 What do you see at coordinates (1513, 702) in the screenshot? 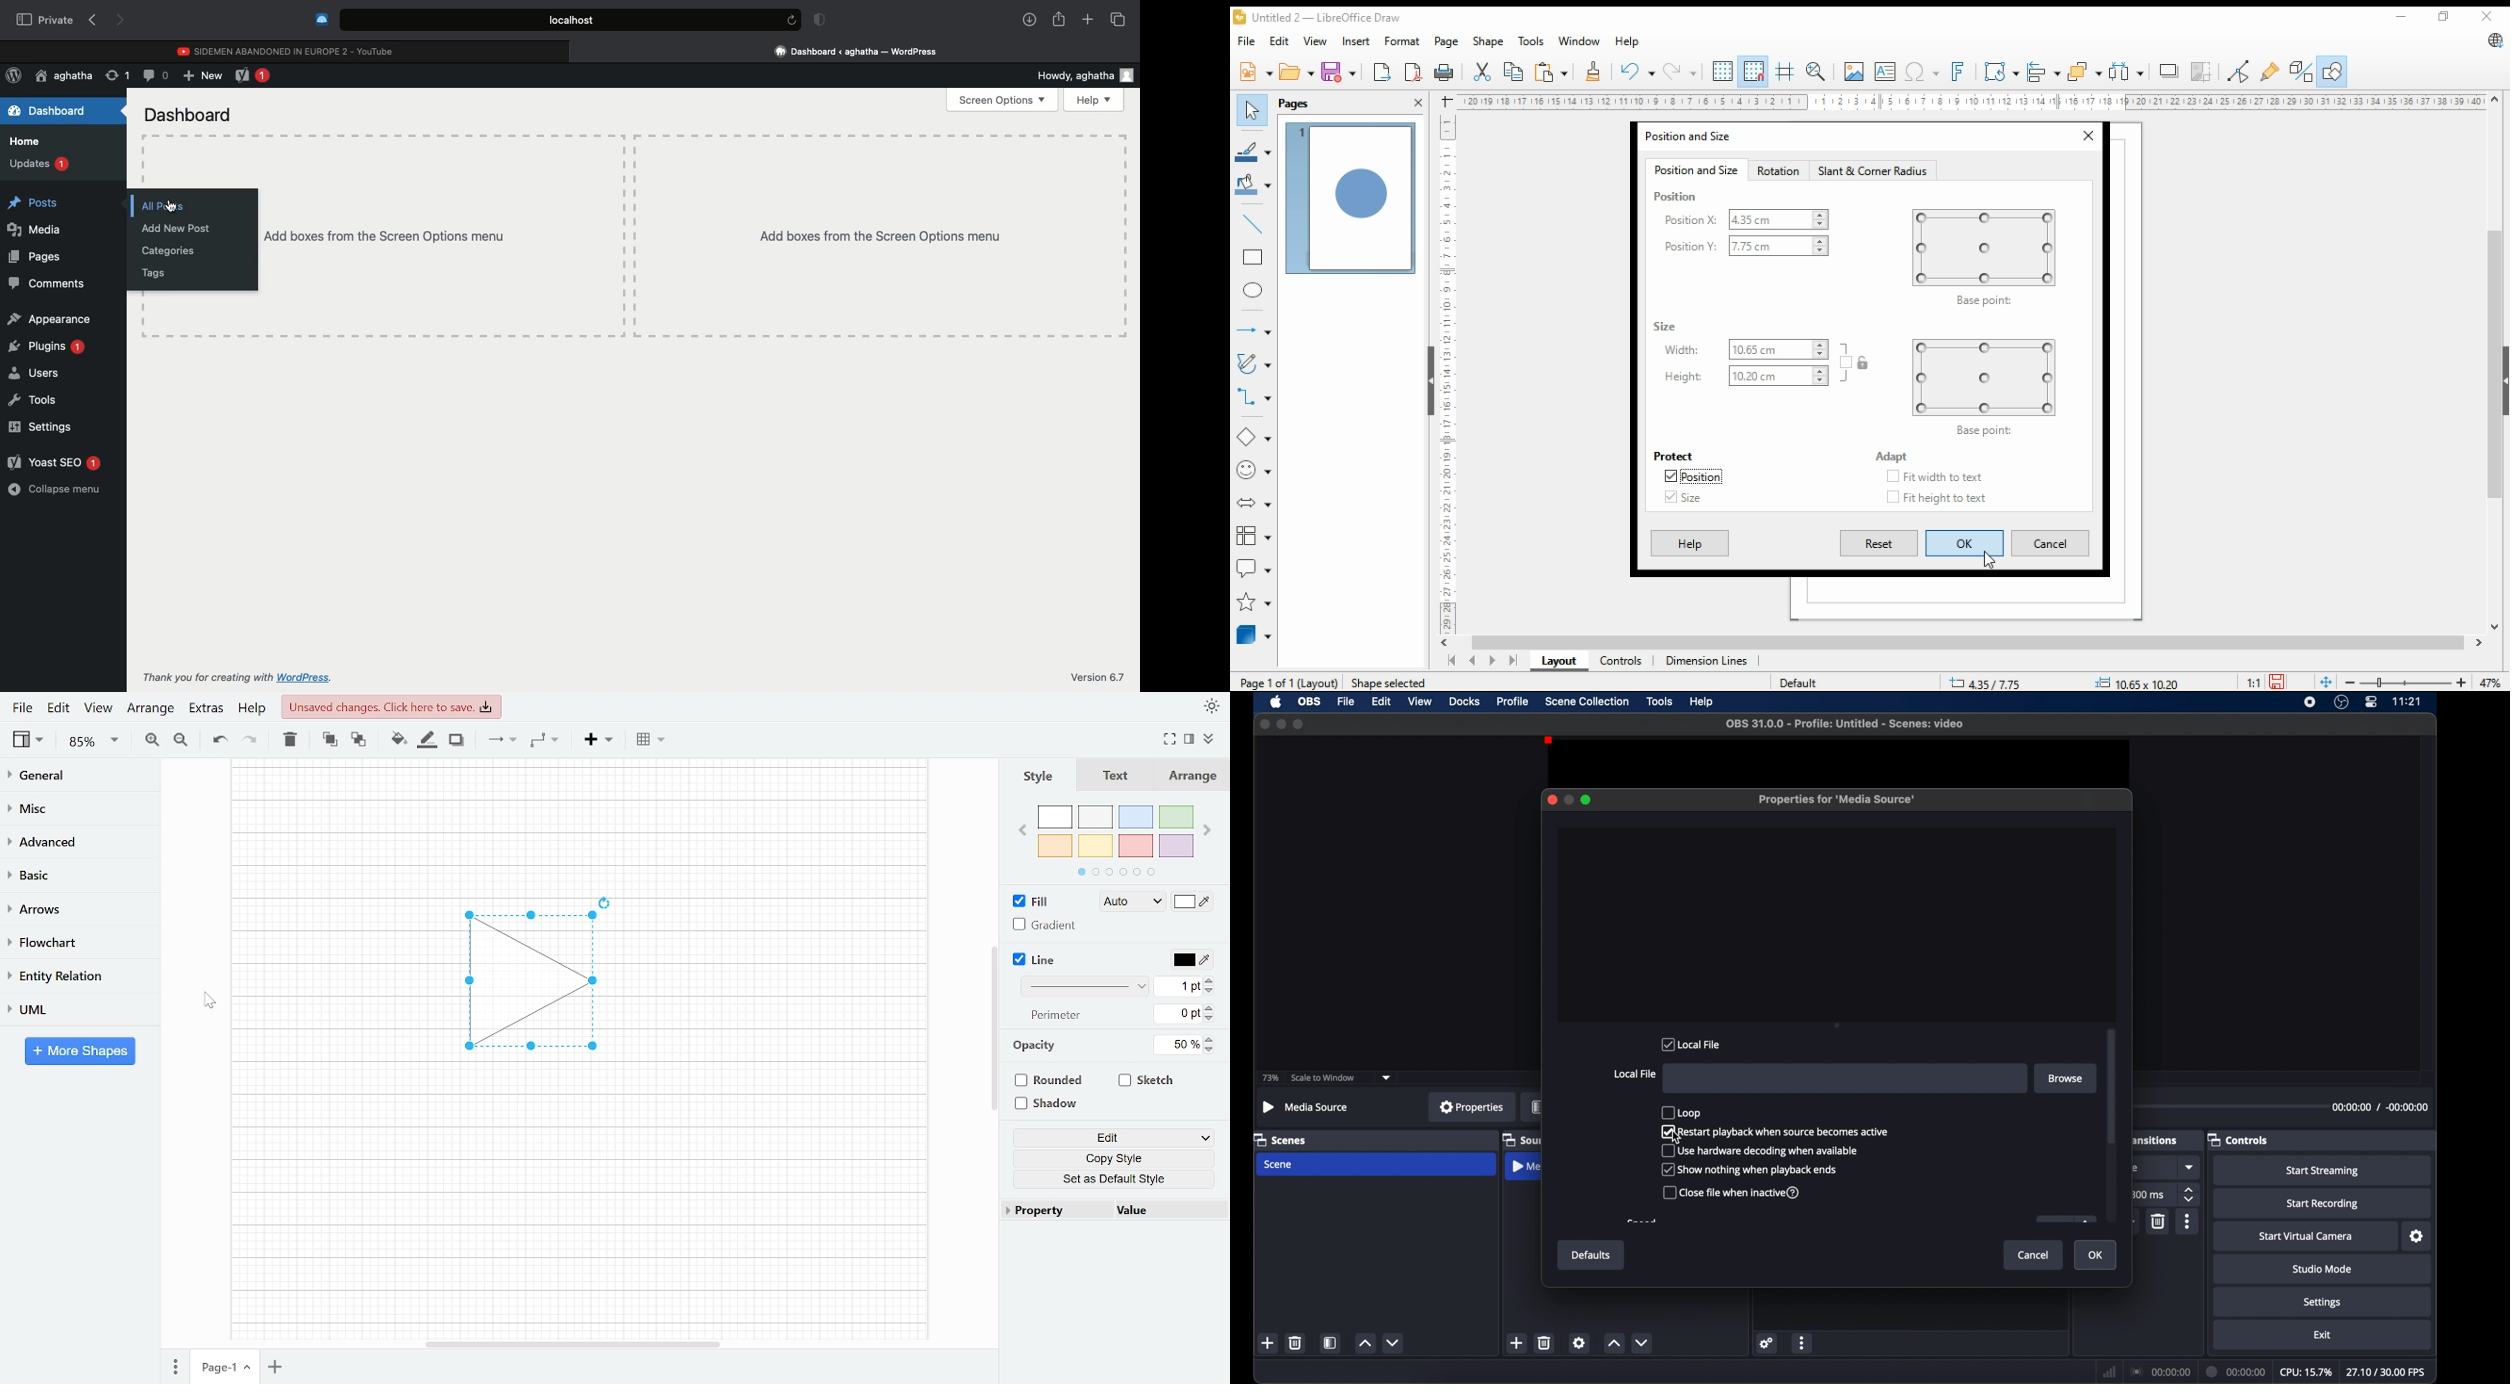
I see `profile` at bounding box center [1513, 702].